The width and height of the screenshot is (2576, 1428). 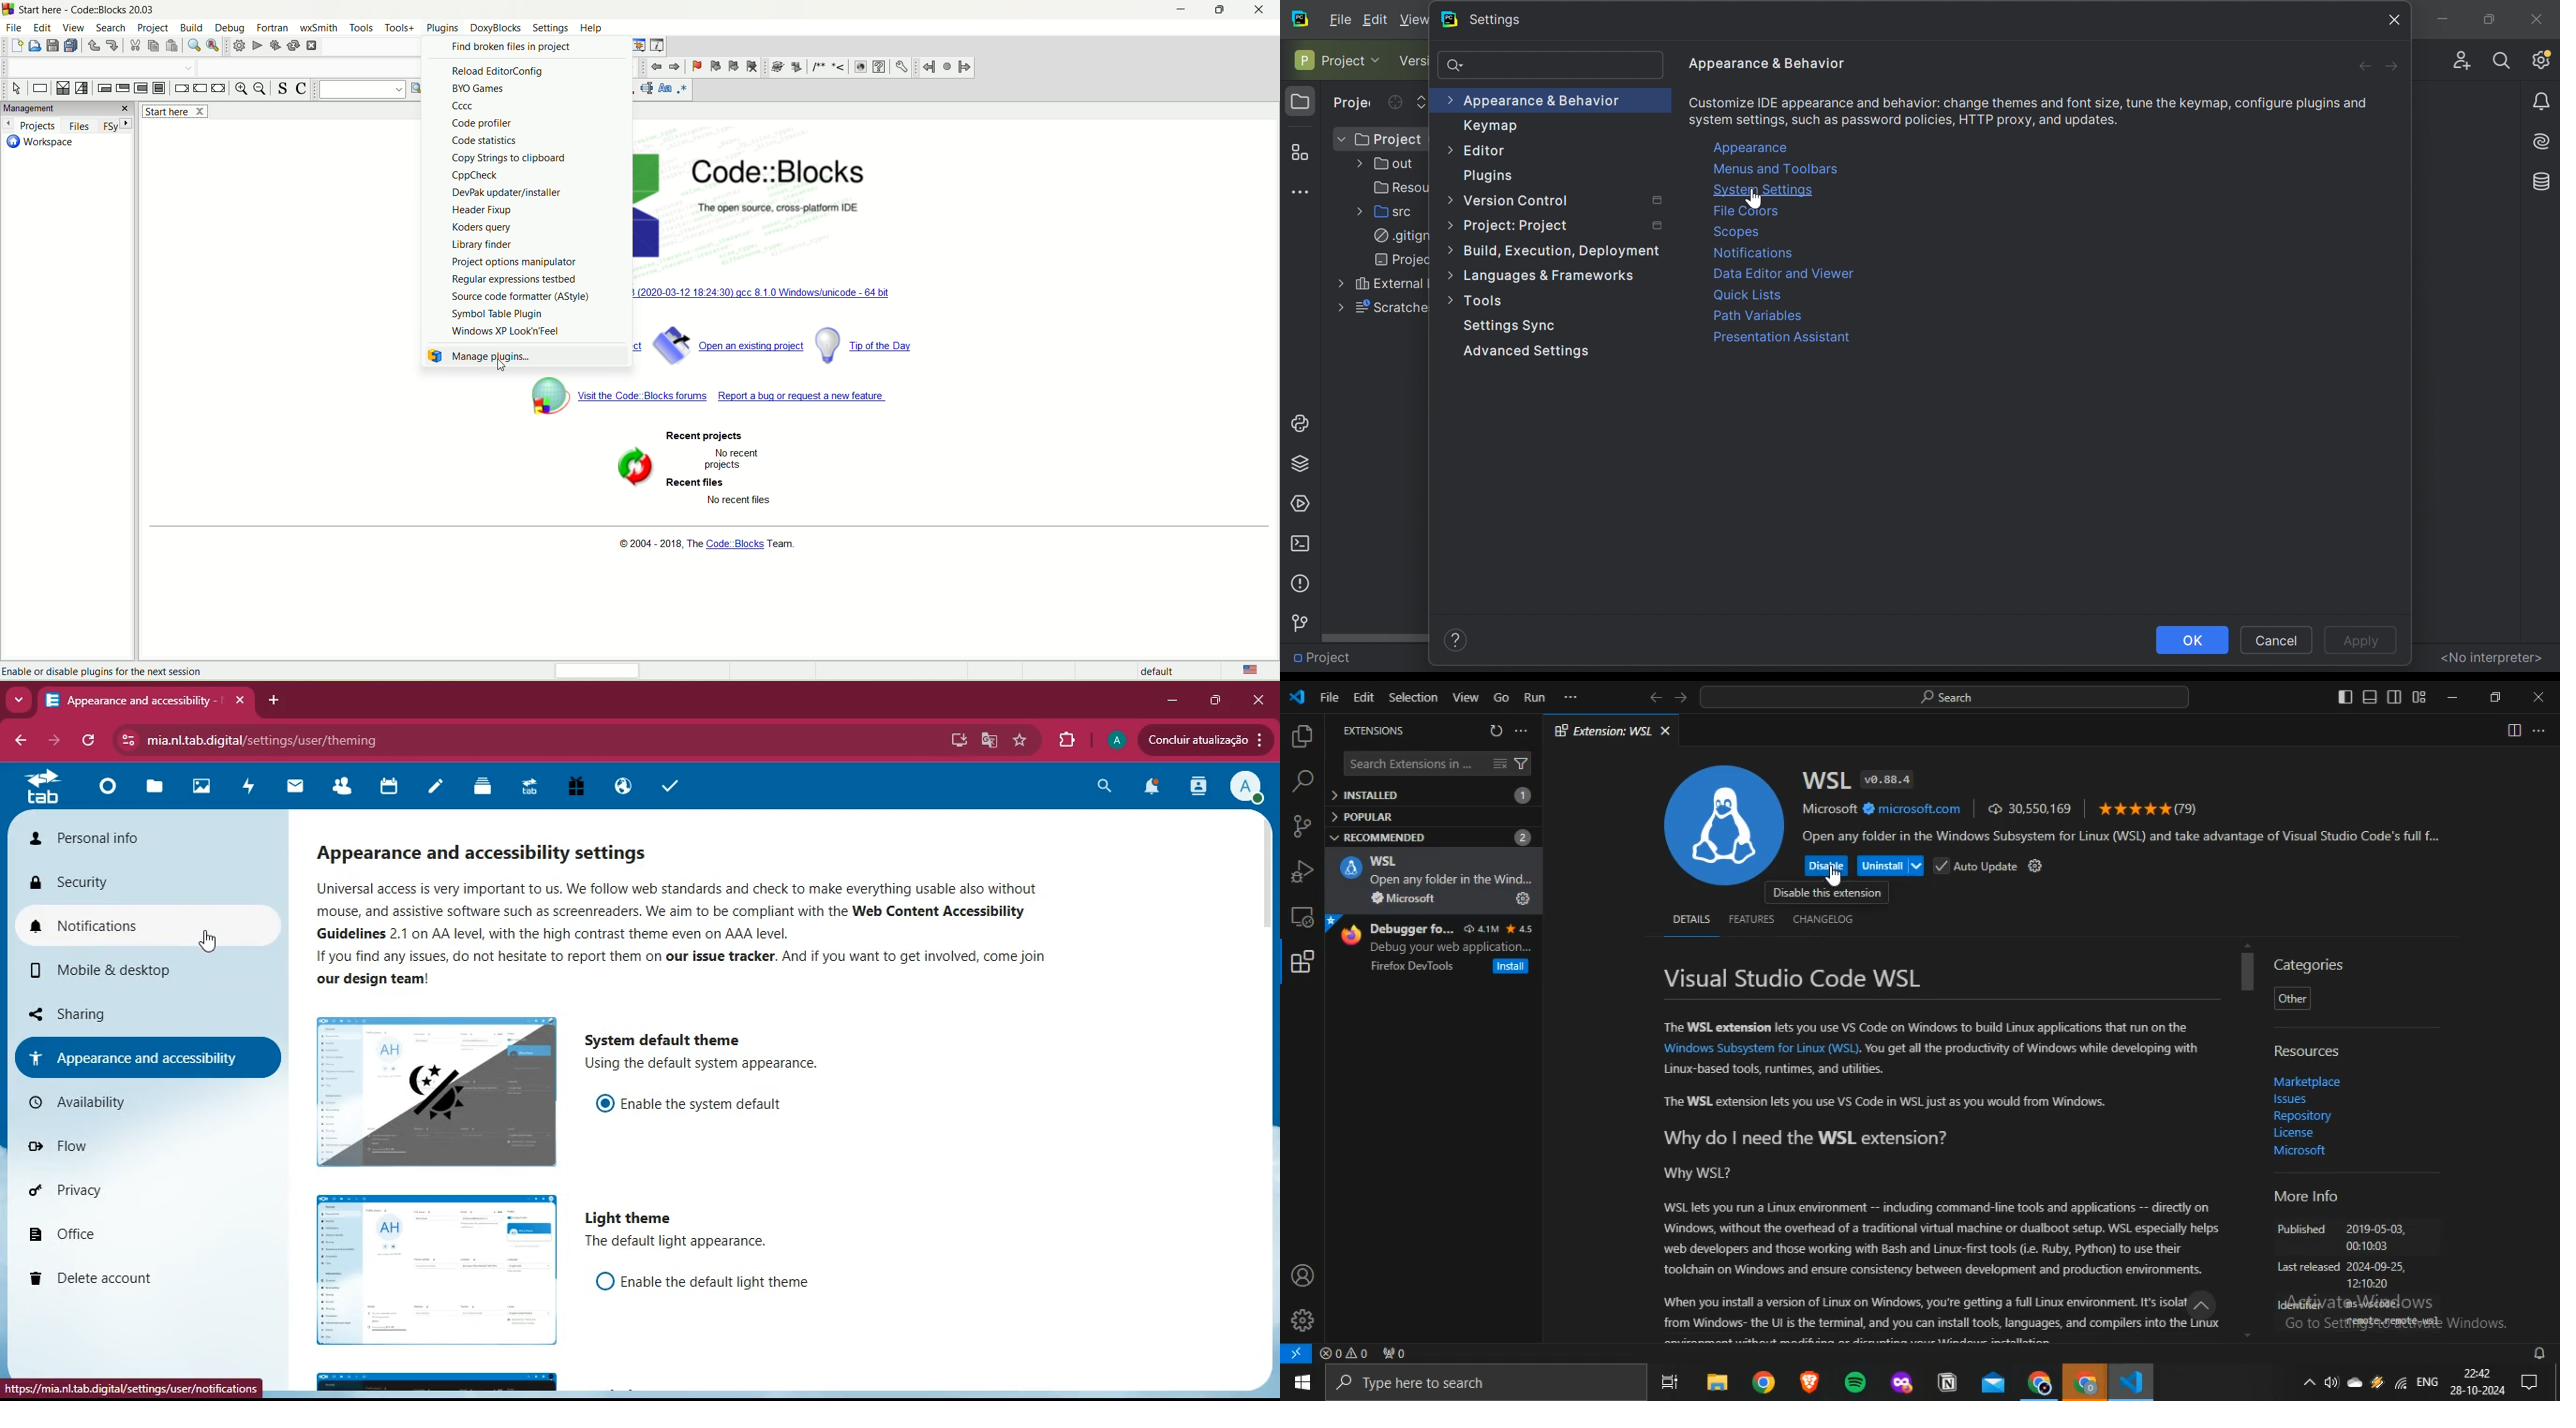 What do you see at coordinates (776, 67) in the screenshot?
I see `Run doxywizard` at bounding box center [776, 67].